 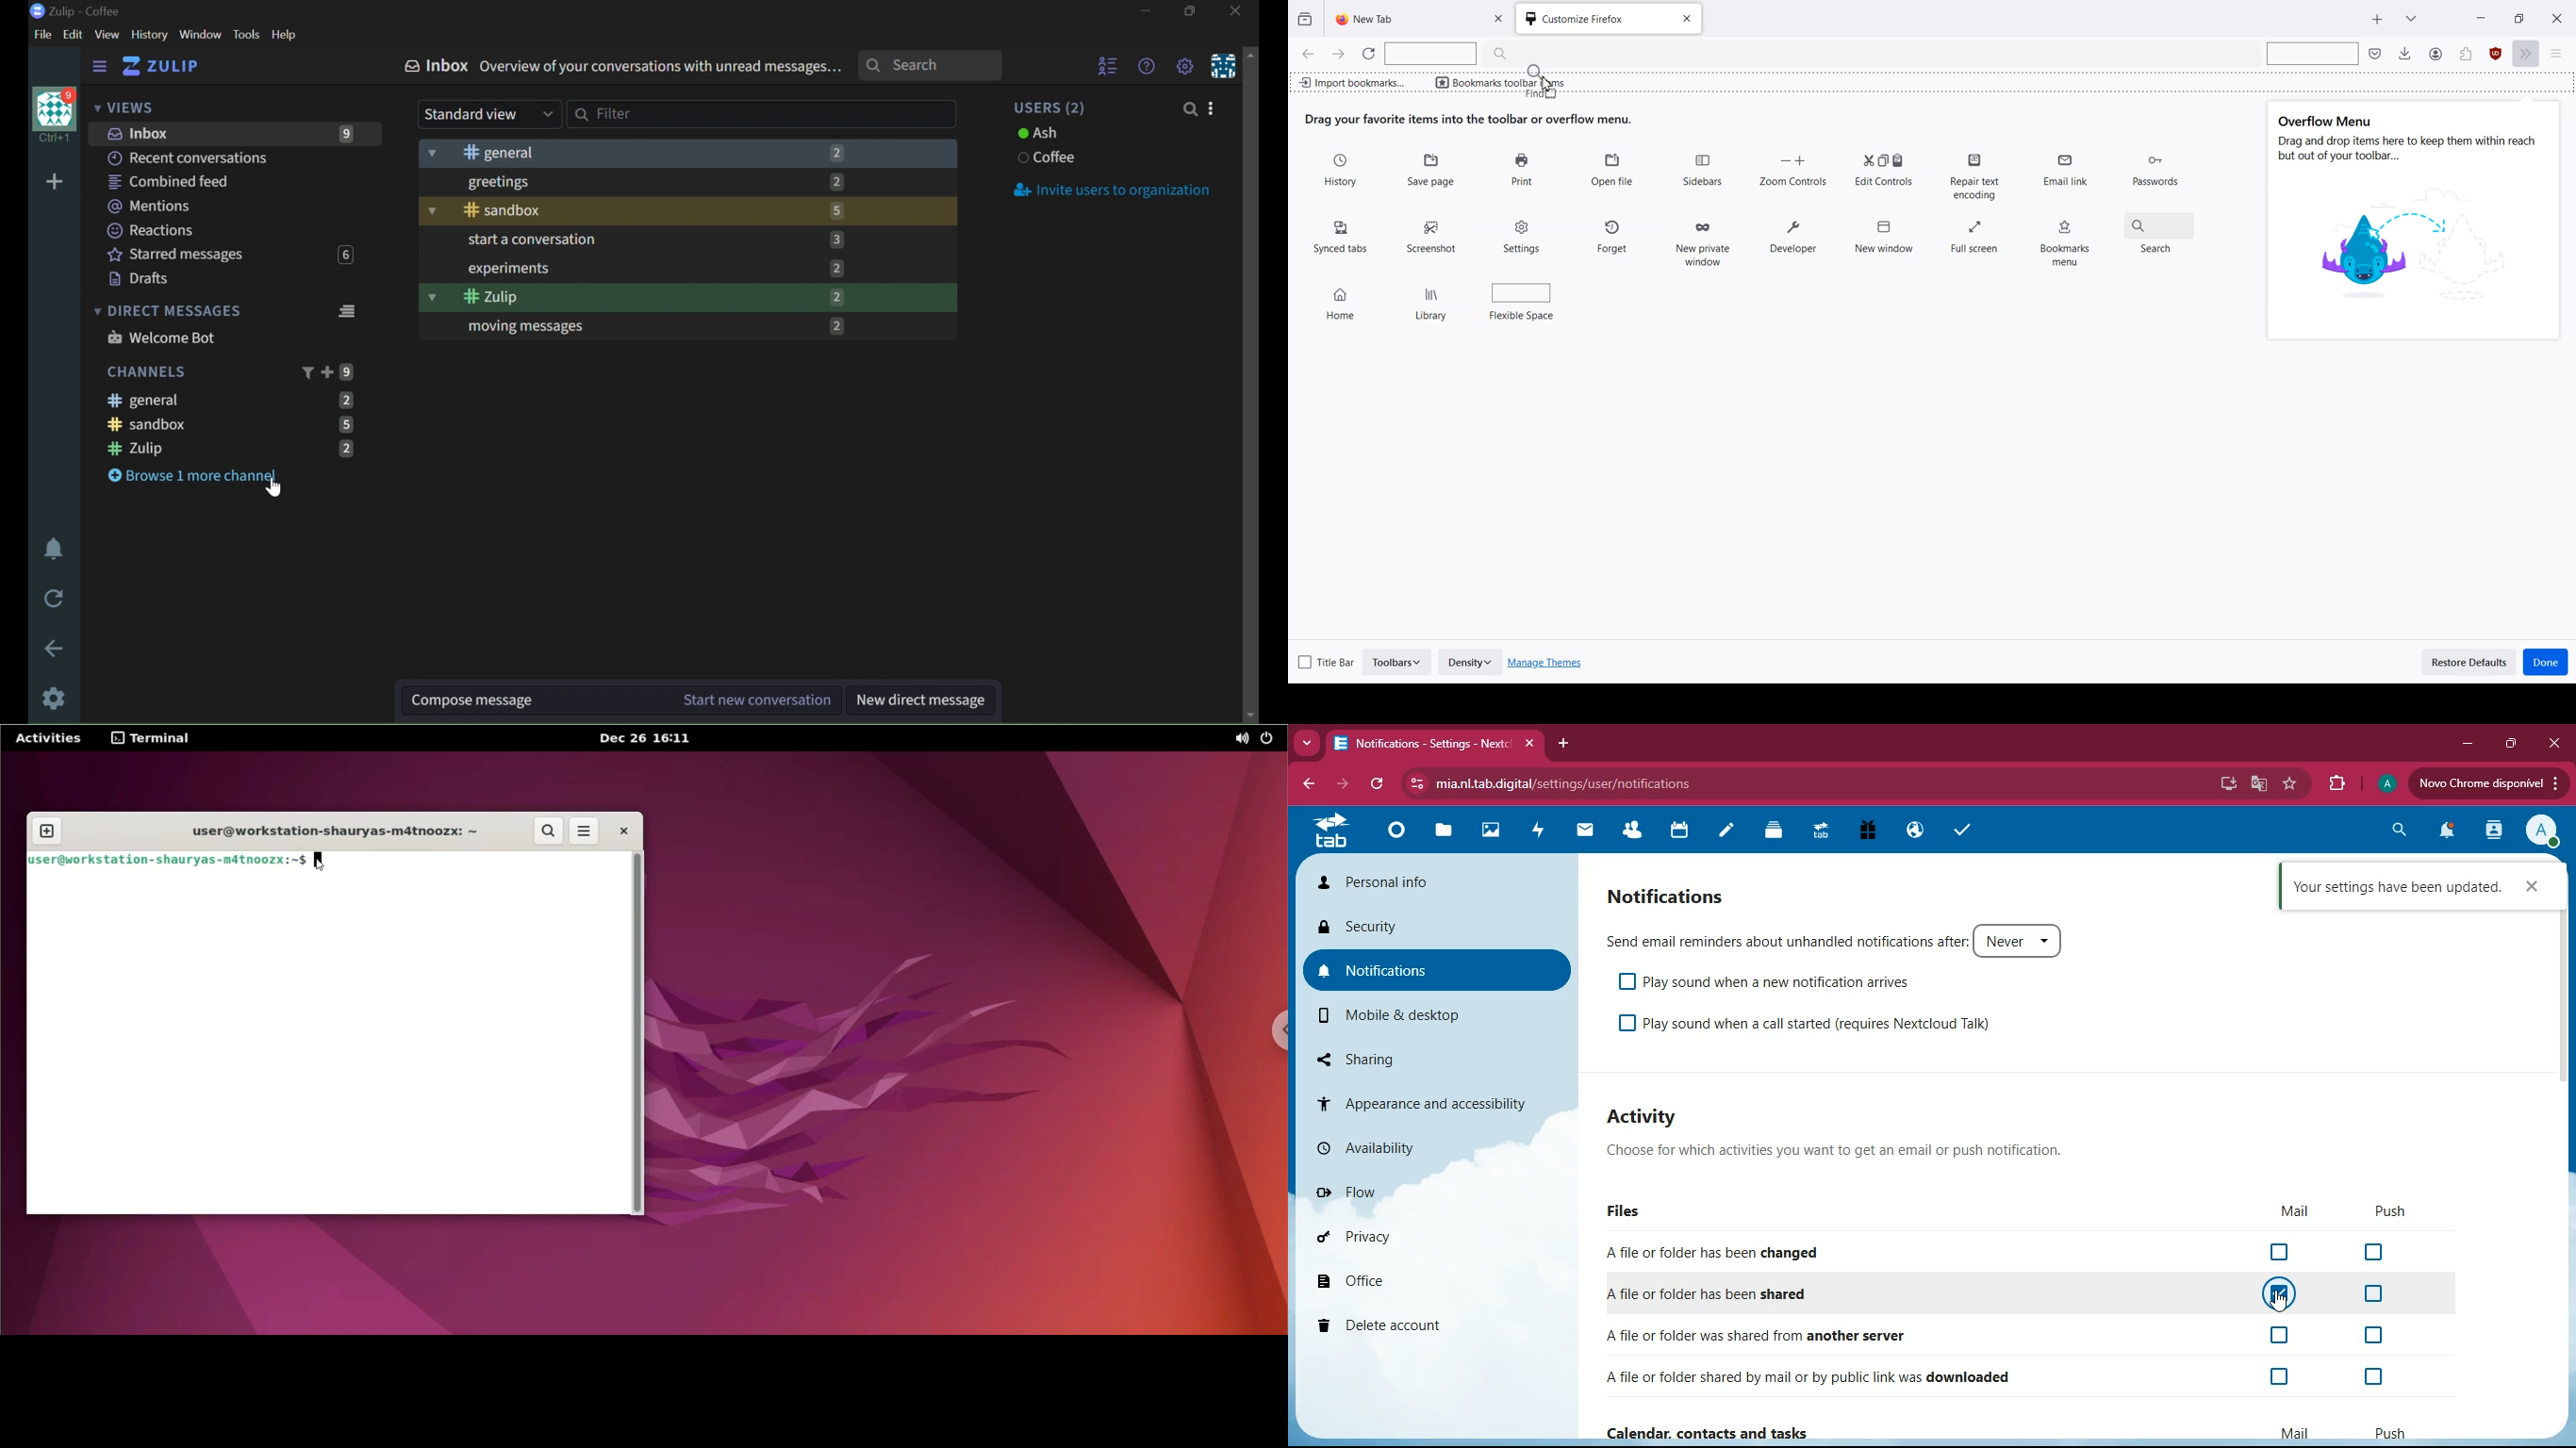 I want to click on WINDOW, so click(x=201, y=35).